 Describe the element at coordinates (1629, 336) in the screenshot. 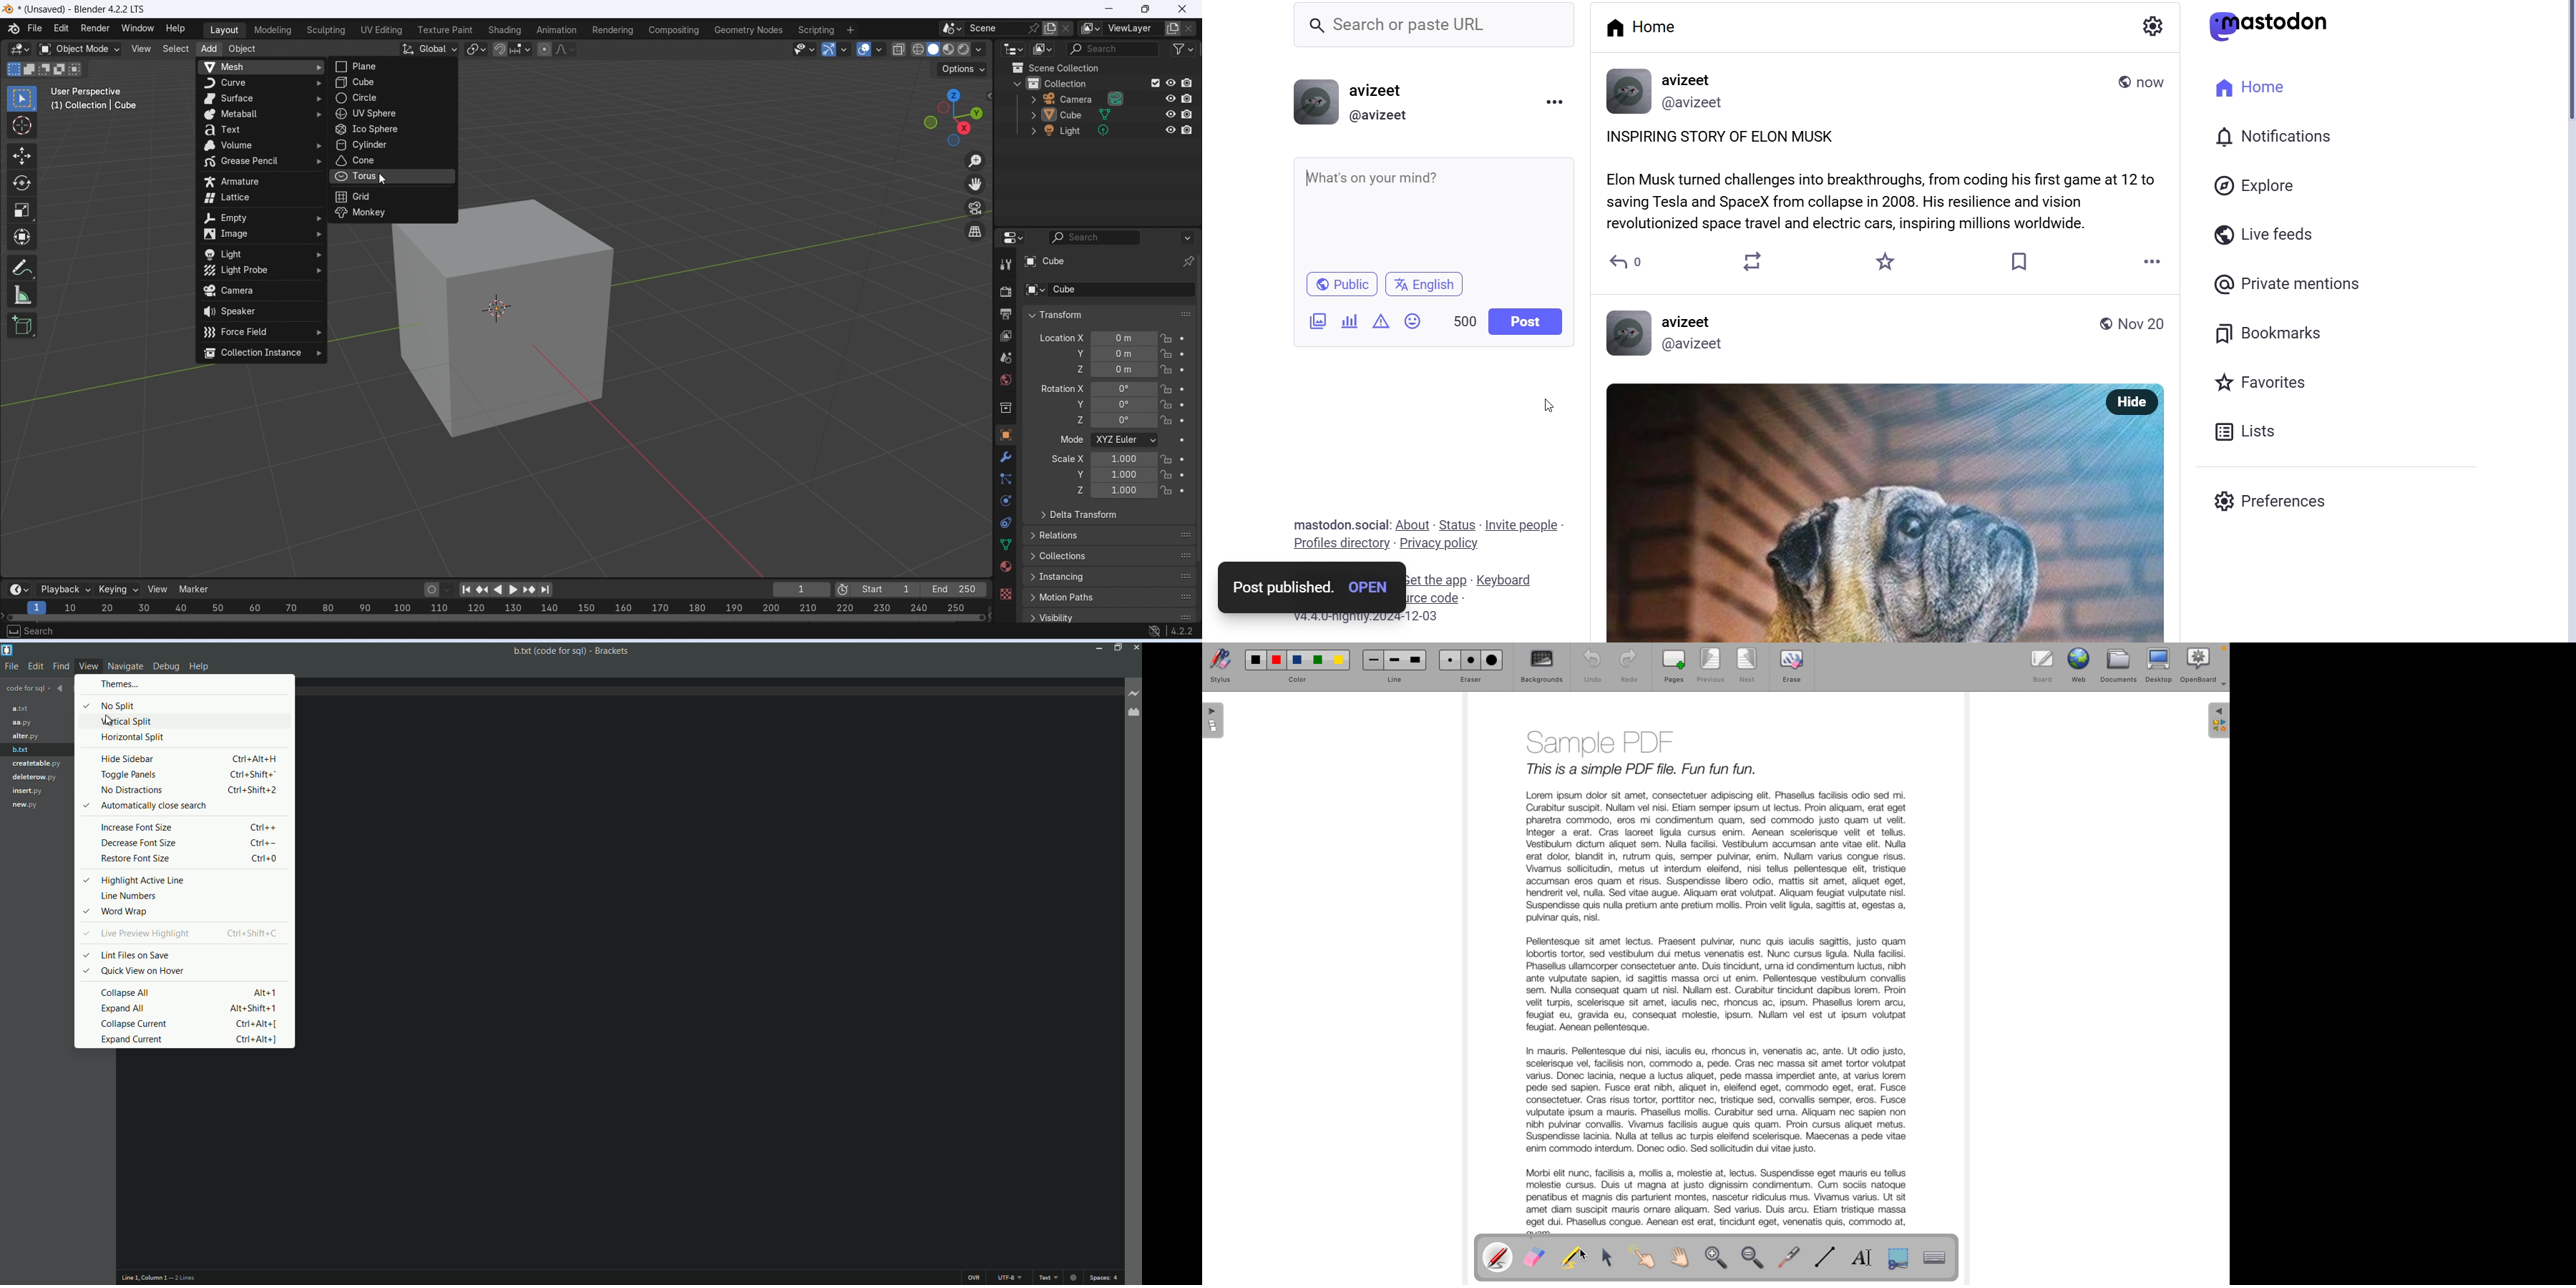

I see `Profile Picture` at that location.